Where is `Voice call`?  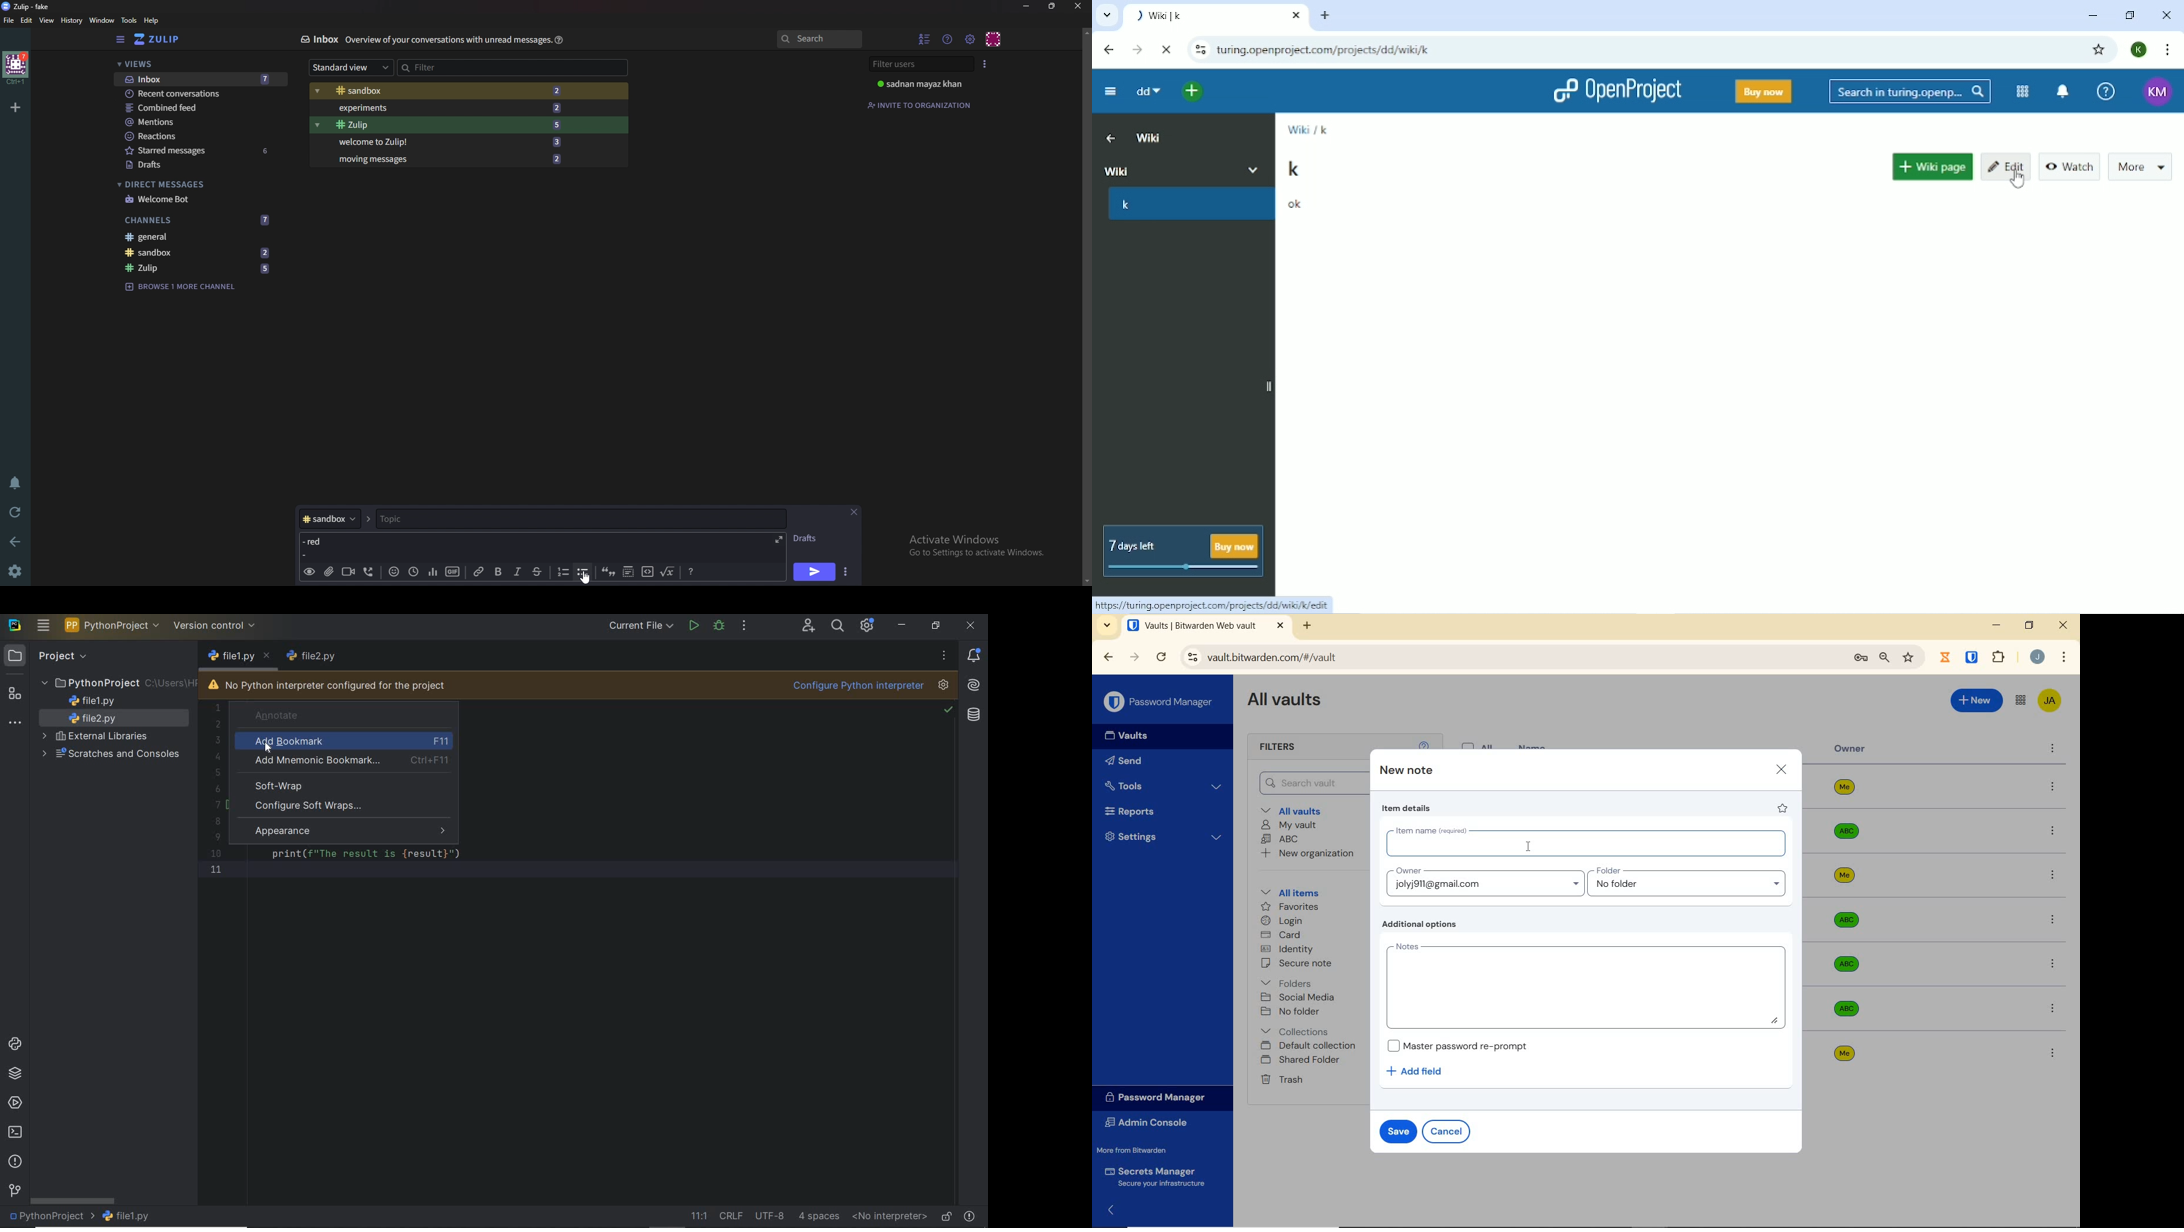
Voice call is located at coordinates (371, 572).